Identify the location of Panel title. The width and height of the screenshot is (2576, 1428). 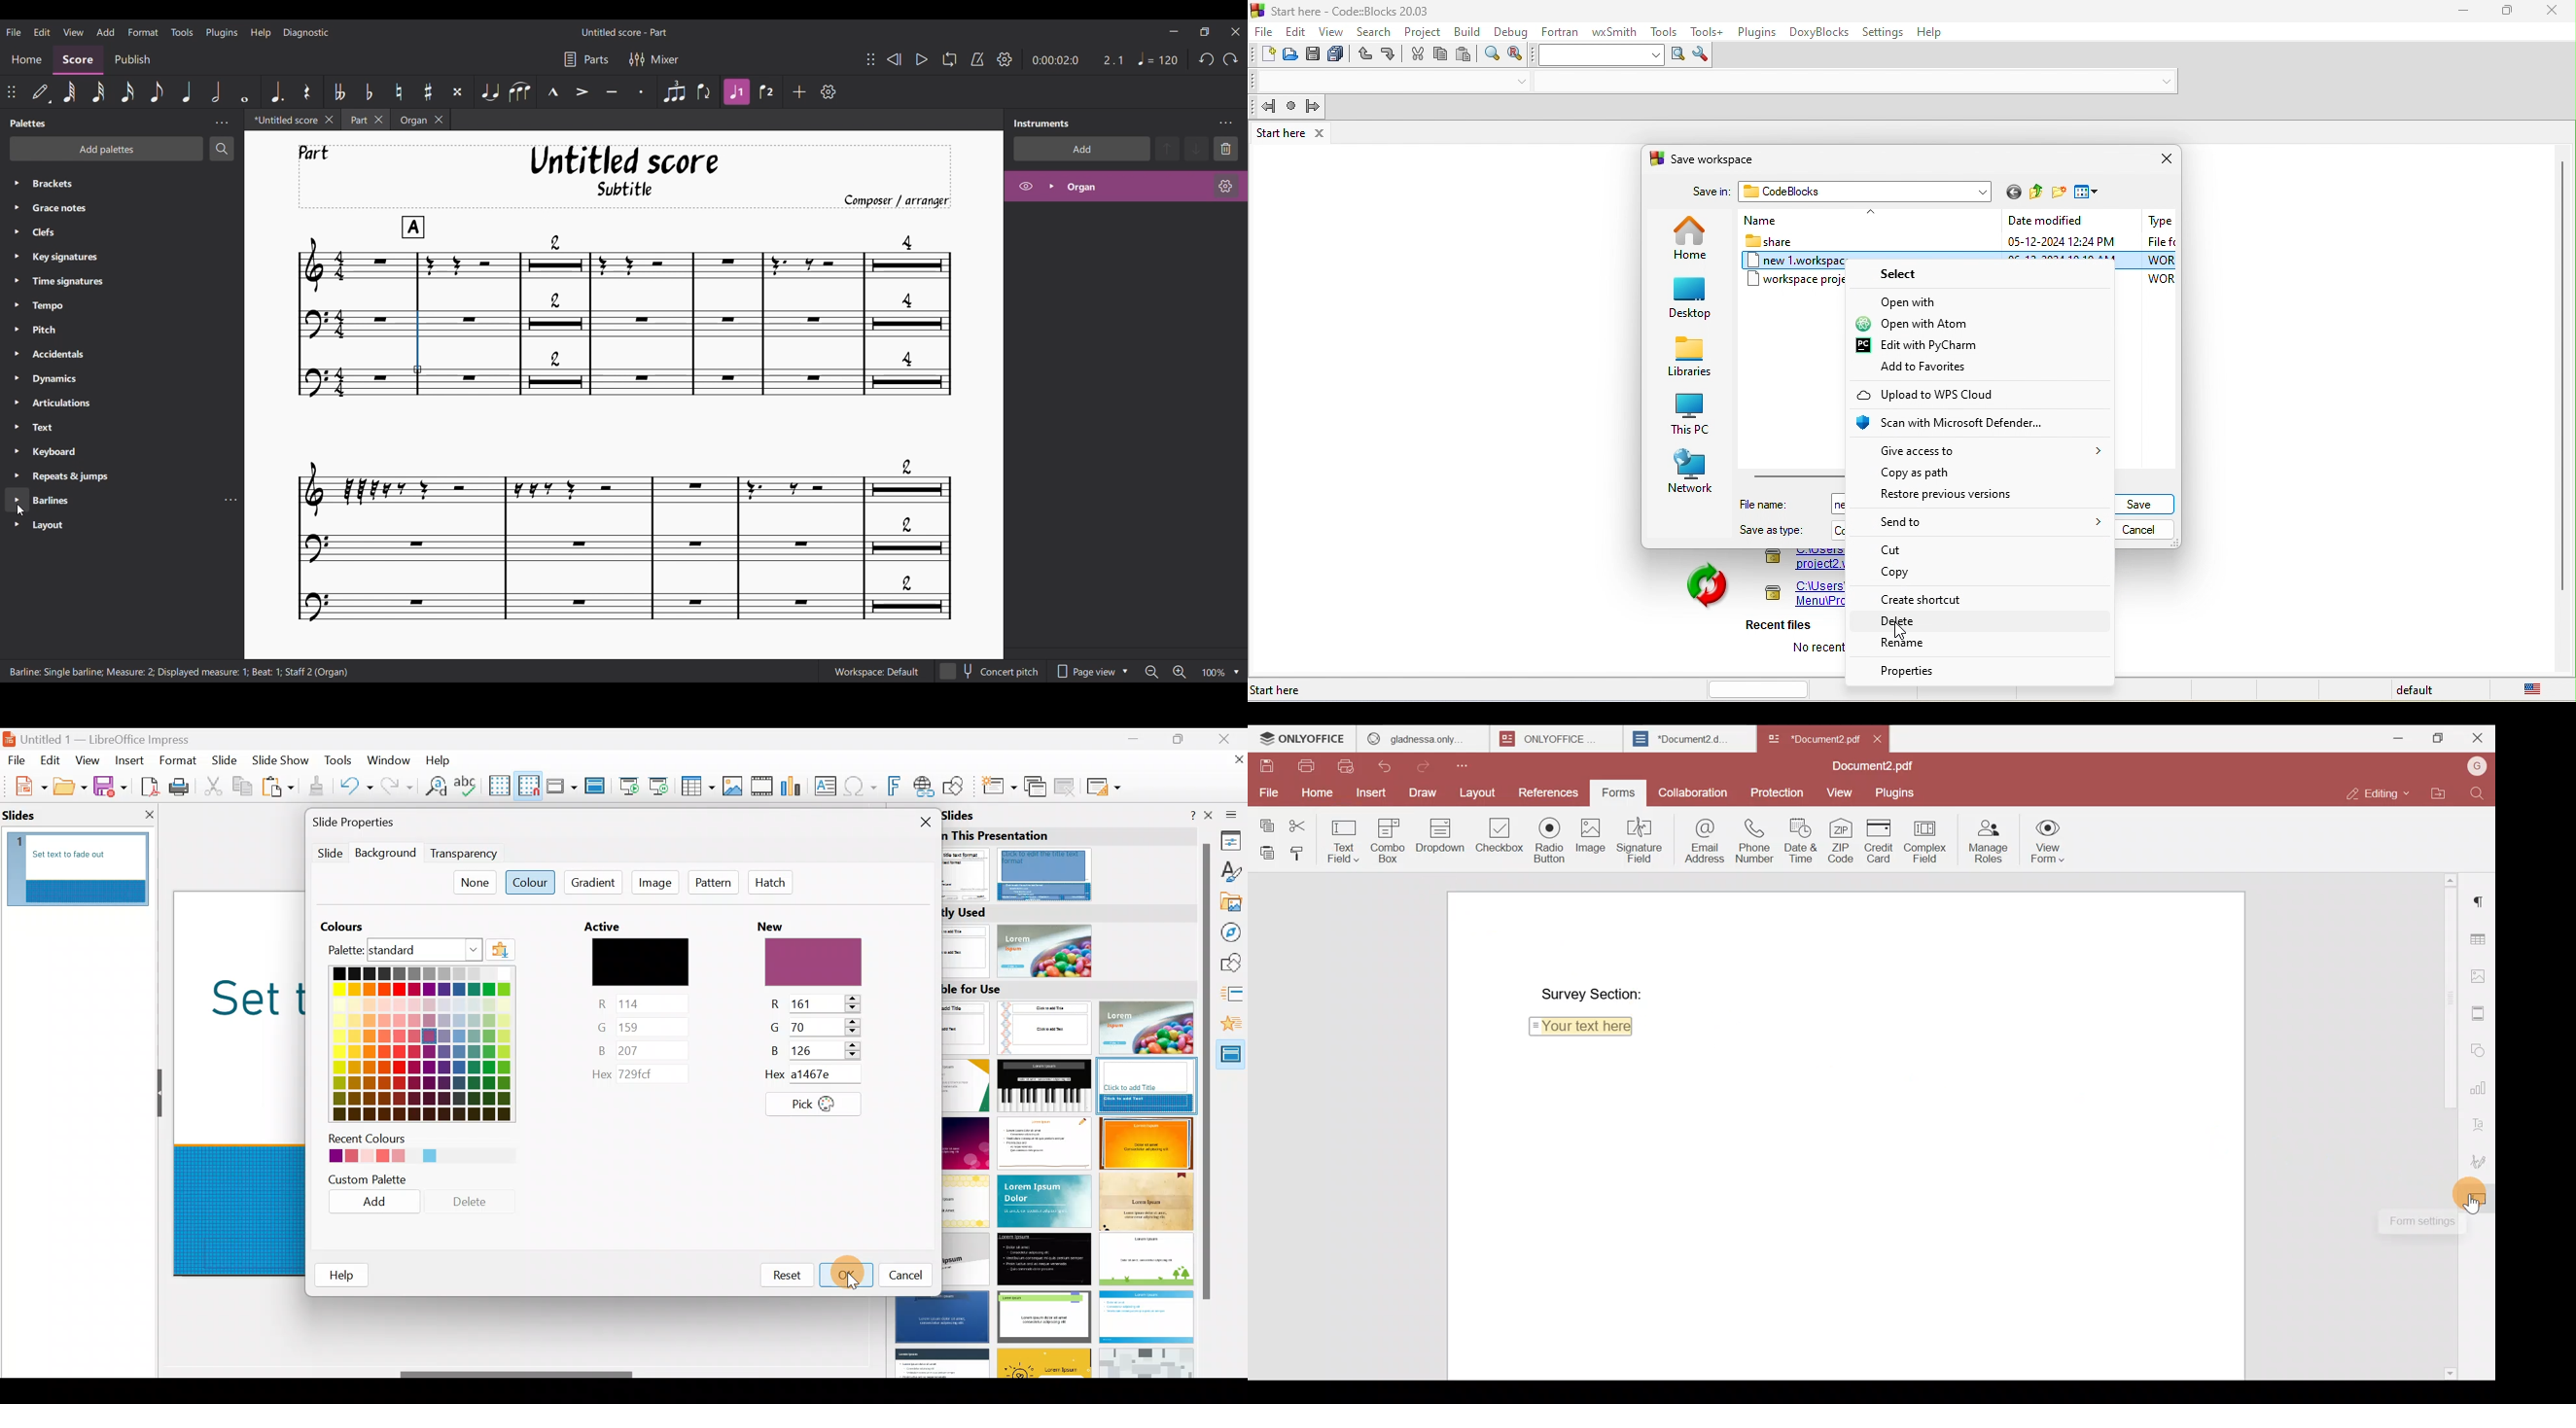
(1042, 124).